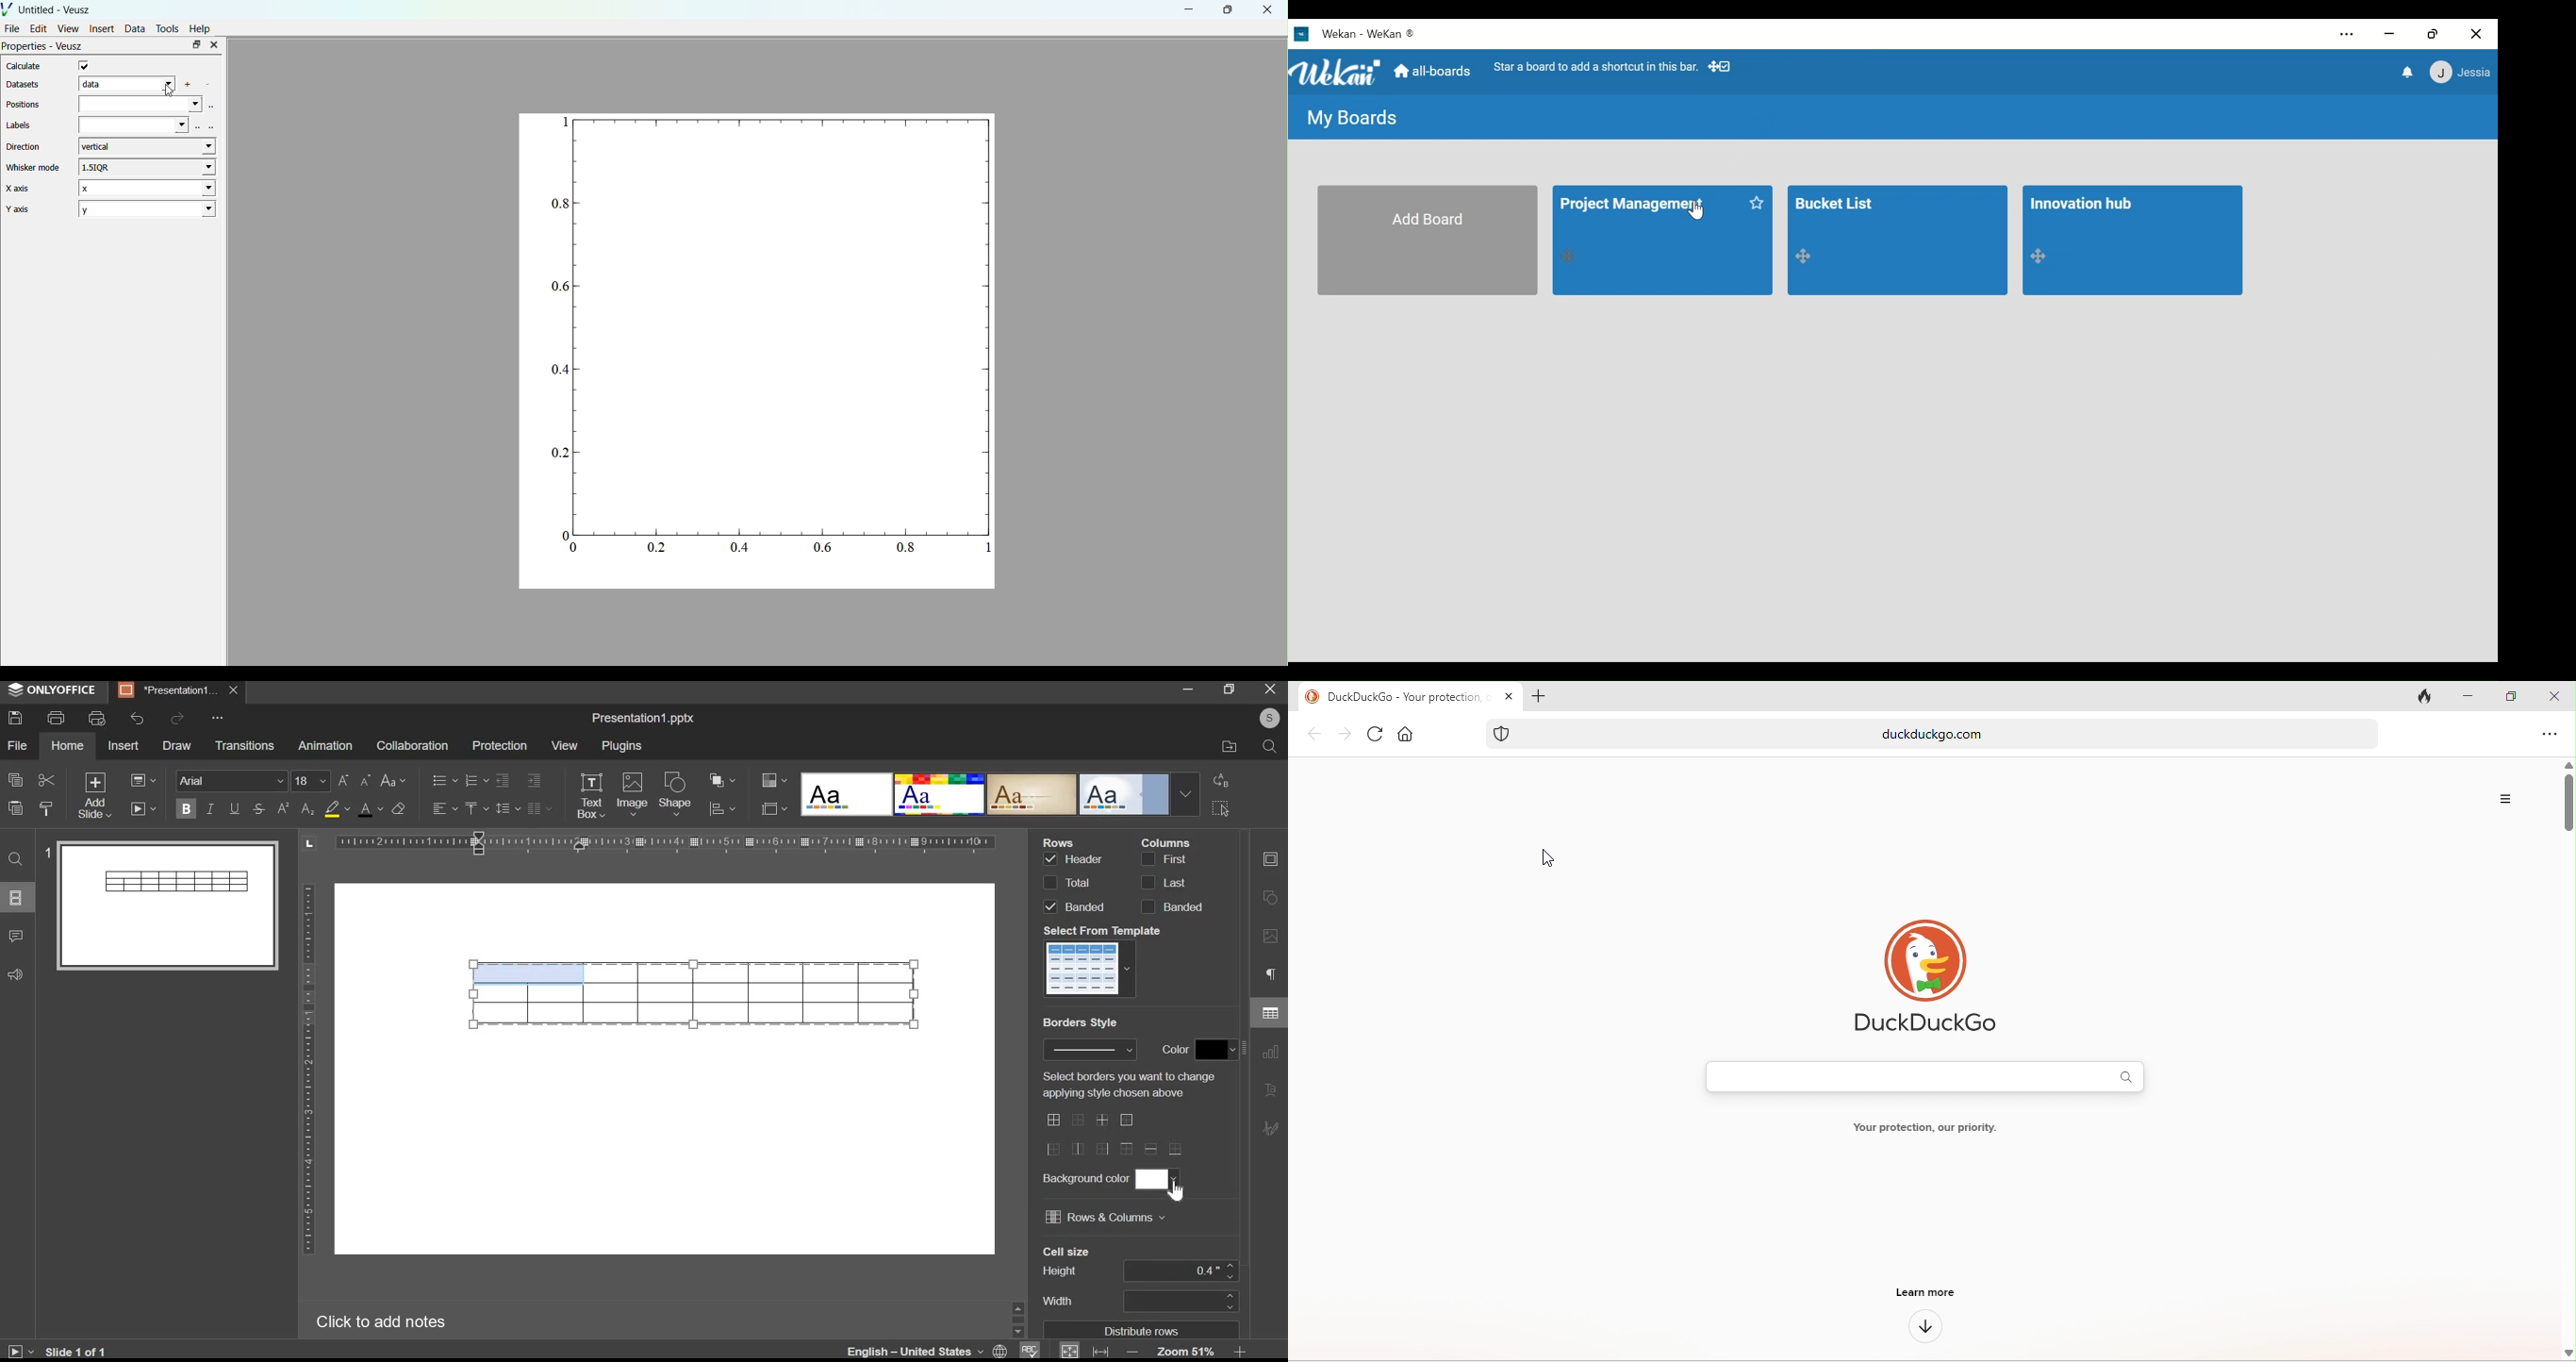  Describe the element at coordinates (45, 781) in the screenshot. I see `cut` at that location.